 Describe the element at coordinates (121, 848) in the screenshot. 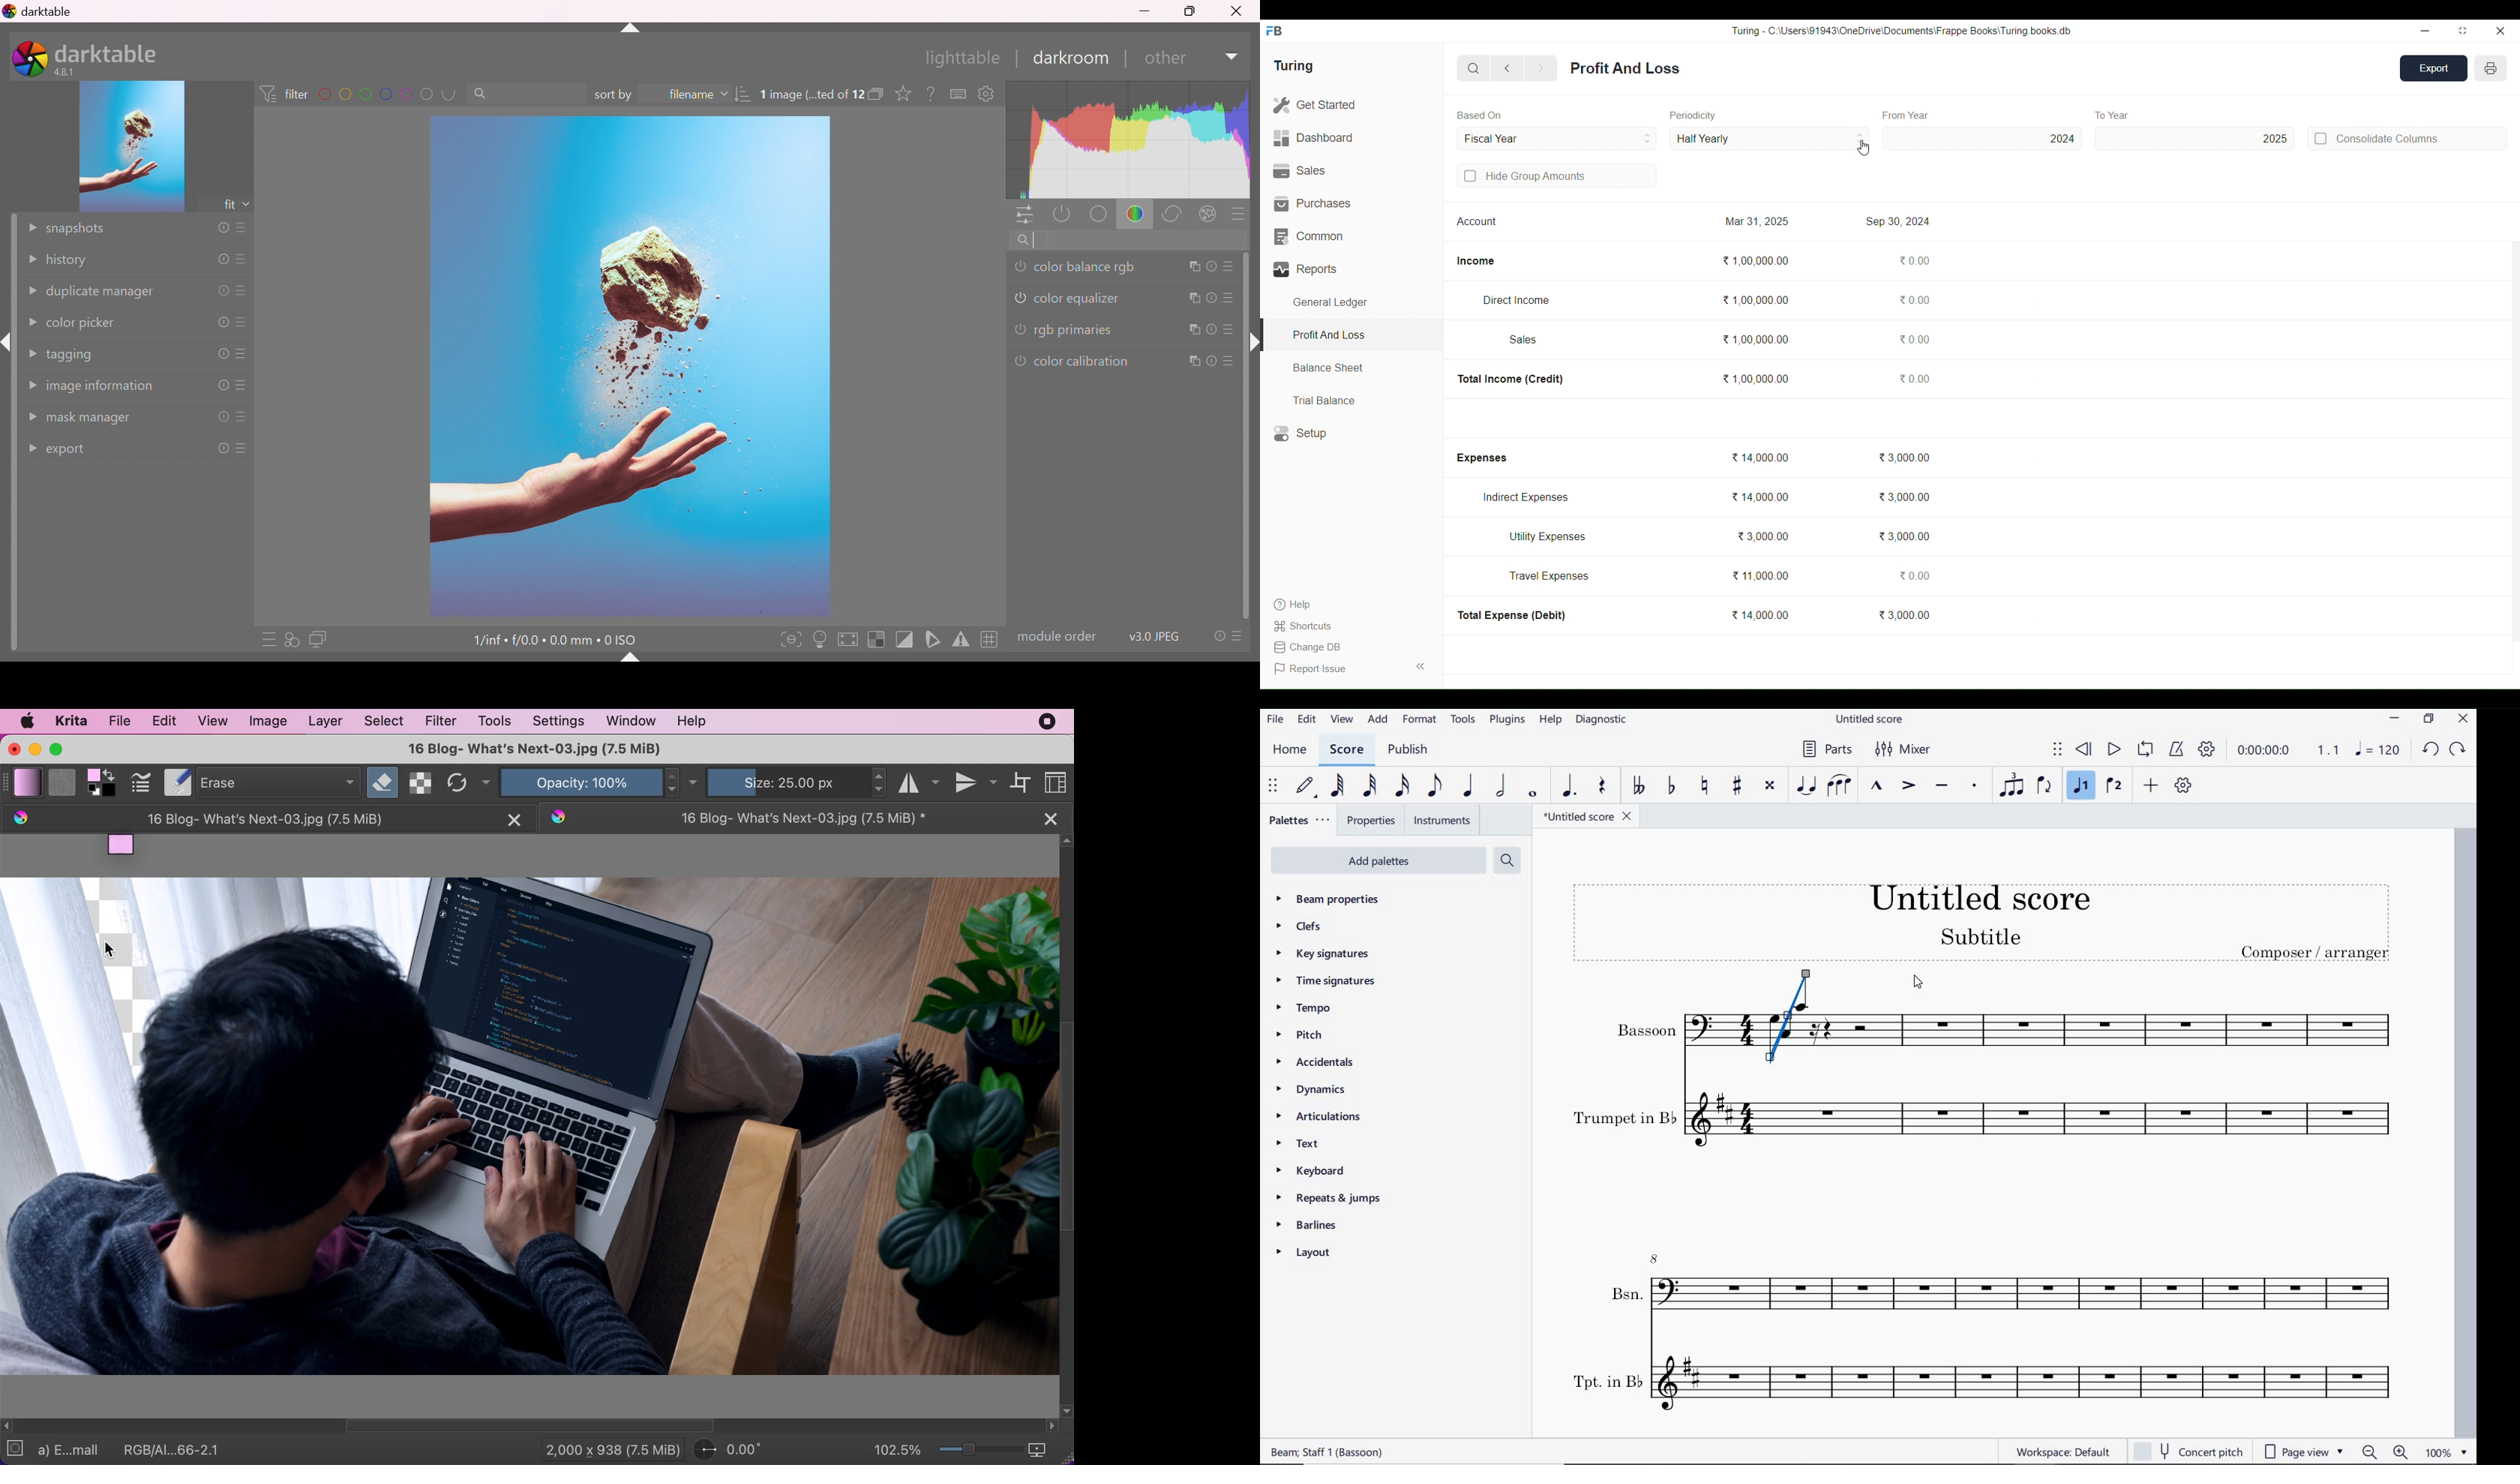

I see `moved gradient` at that location.